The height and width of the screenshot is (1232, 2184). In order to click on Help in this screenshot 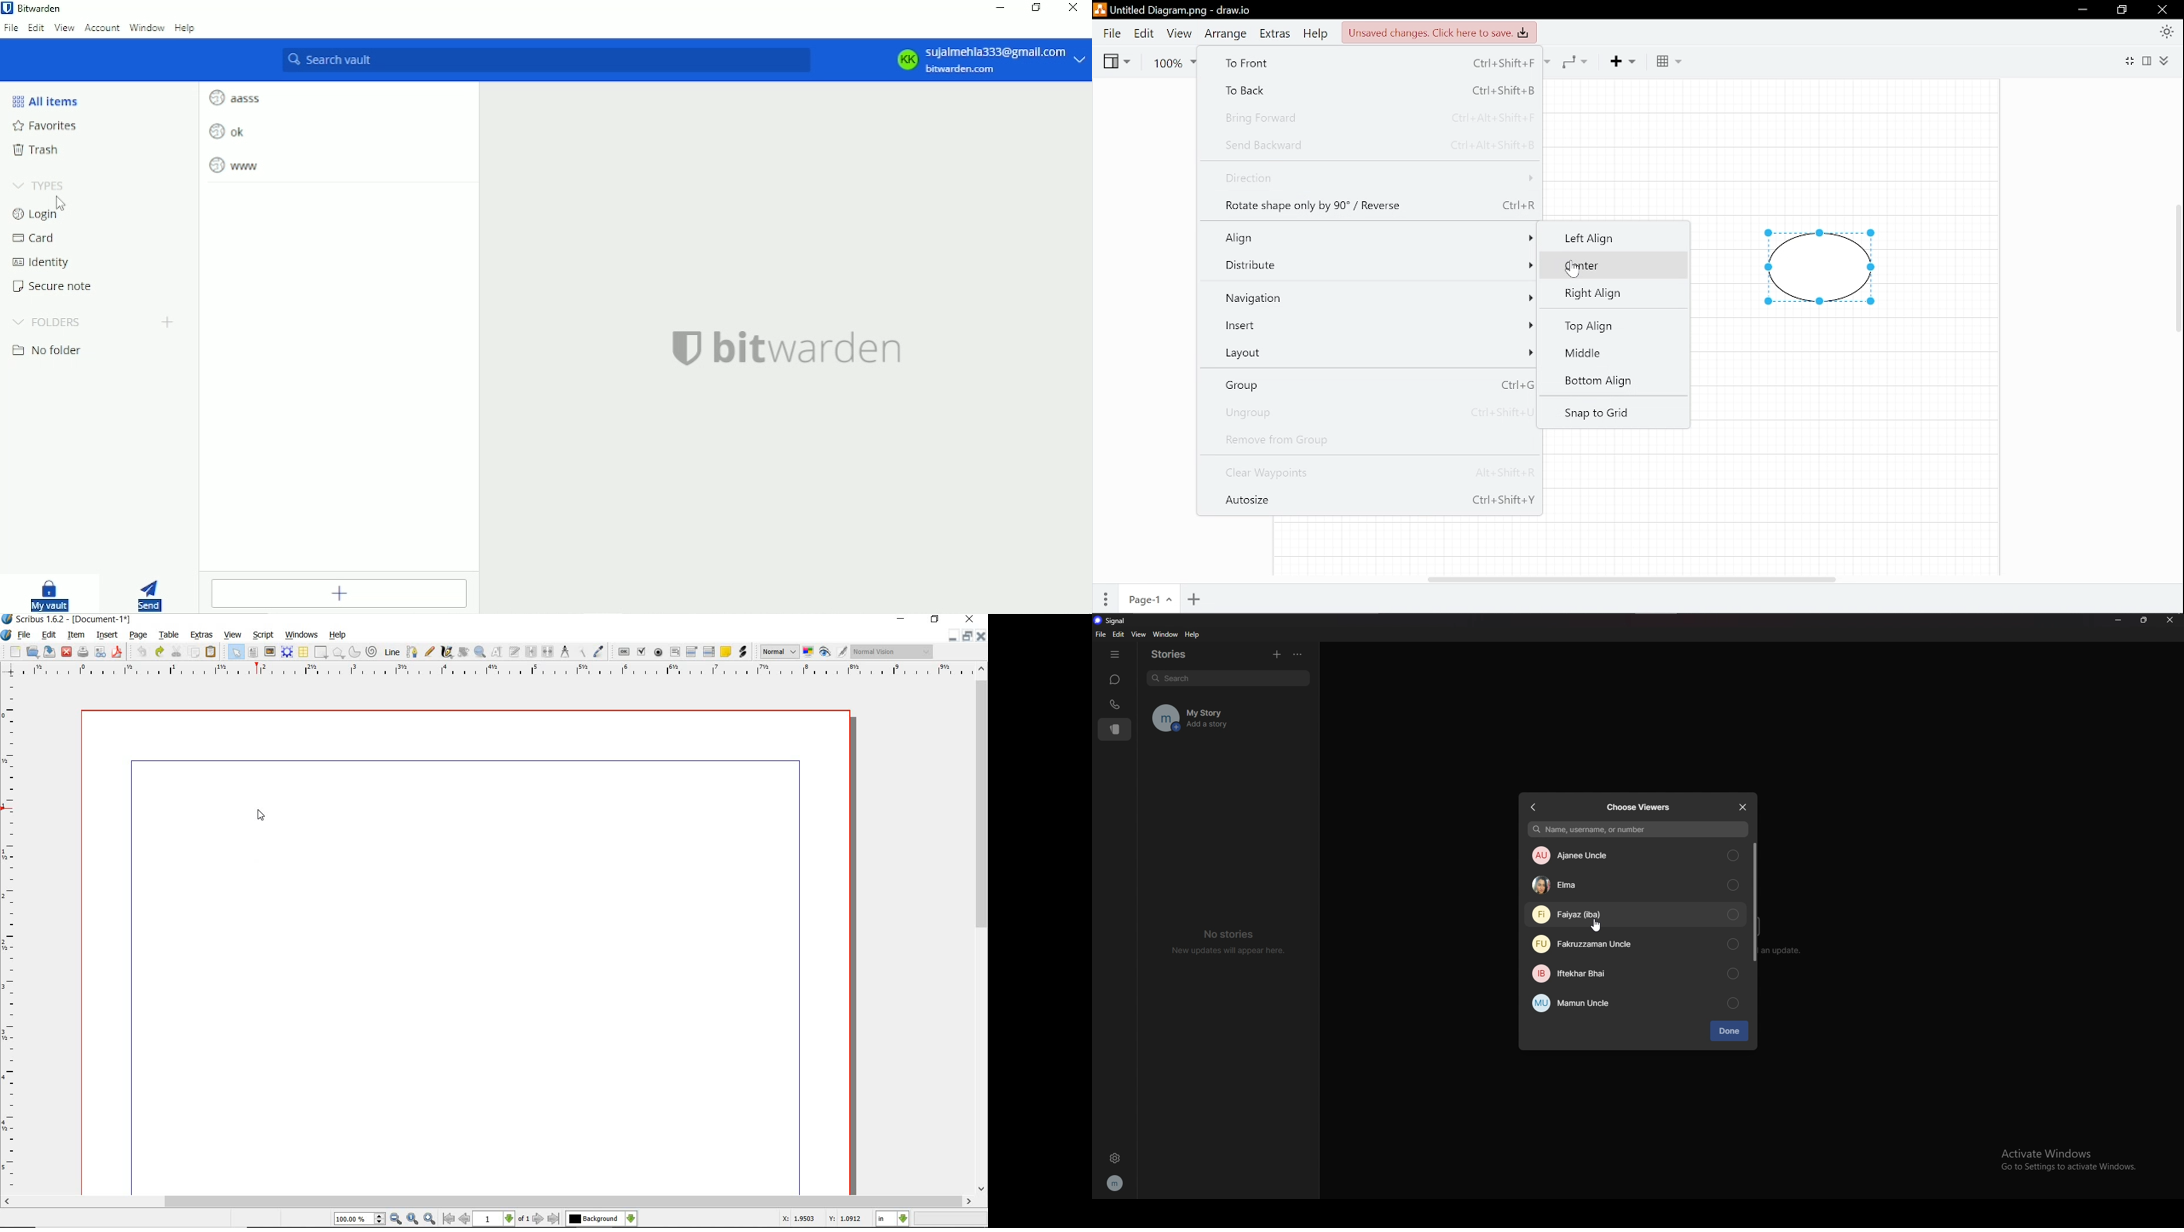, I will do `click(186, 27)`.